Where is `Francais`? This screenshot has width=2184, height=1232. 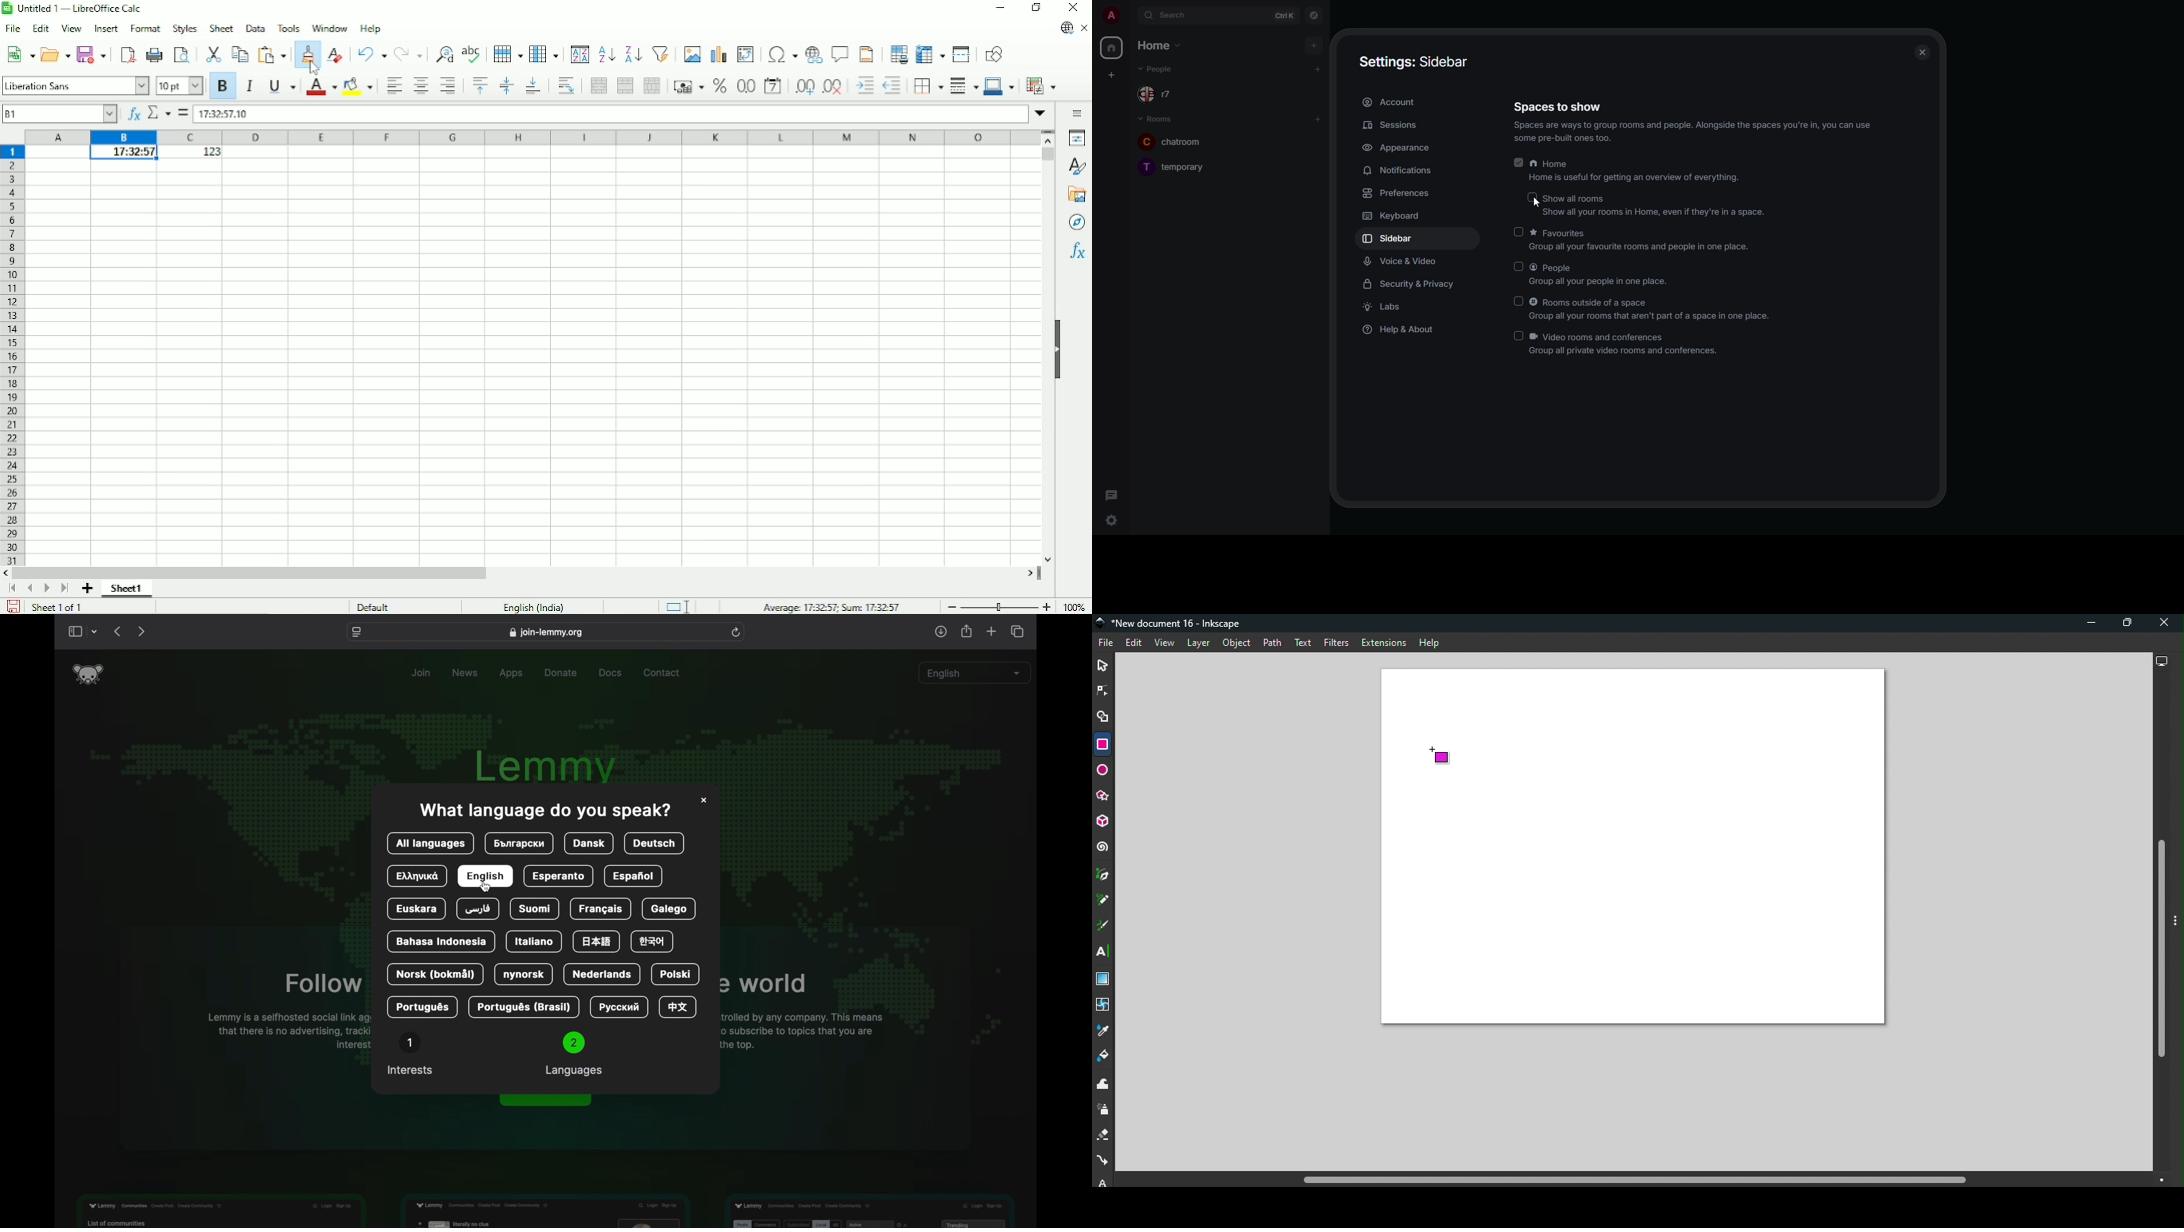 Francais is located at coordinates (601, 909).